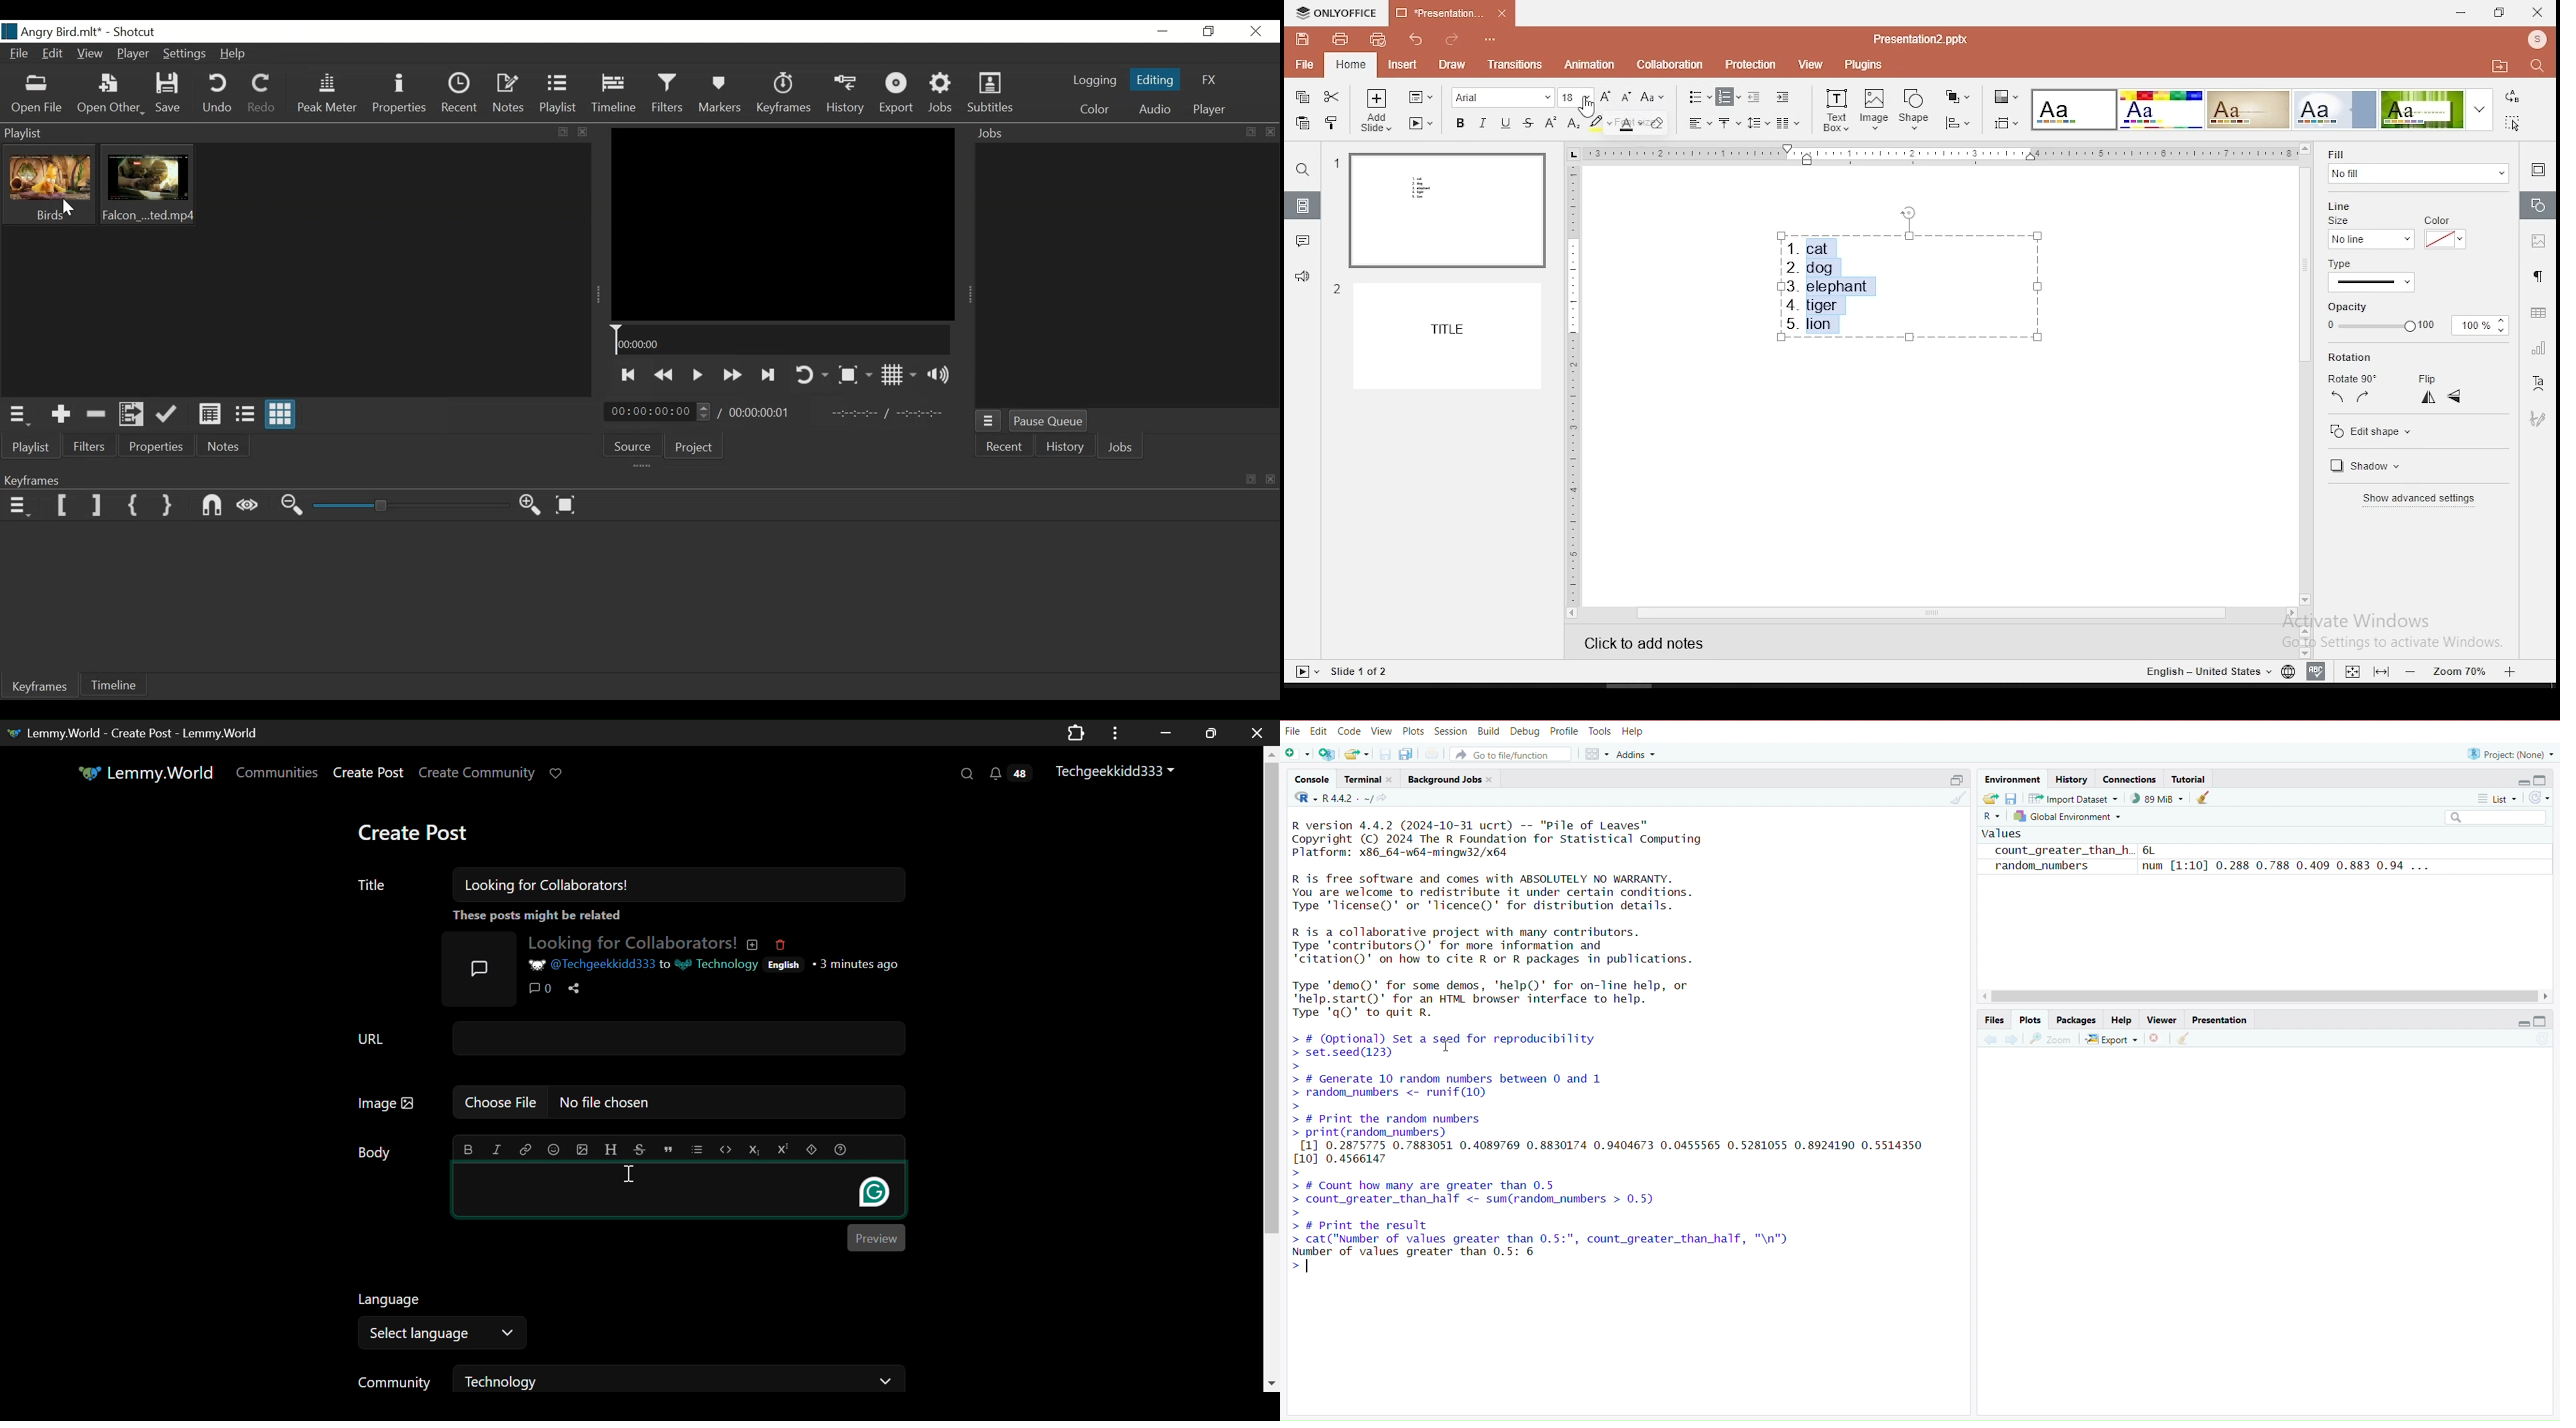 The height and width of the screenshot is (1428, 2576). Describe the element at coordinates (1311, 778) in the screenshot. I see `‘Console` at that location.